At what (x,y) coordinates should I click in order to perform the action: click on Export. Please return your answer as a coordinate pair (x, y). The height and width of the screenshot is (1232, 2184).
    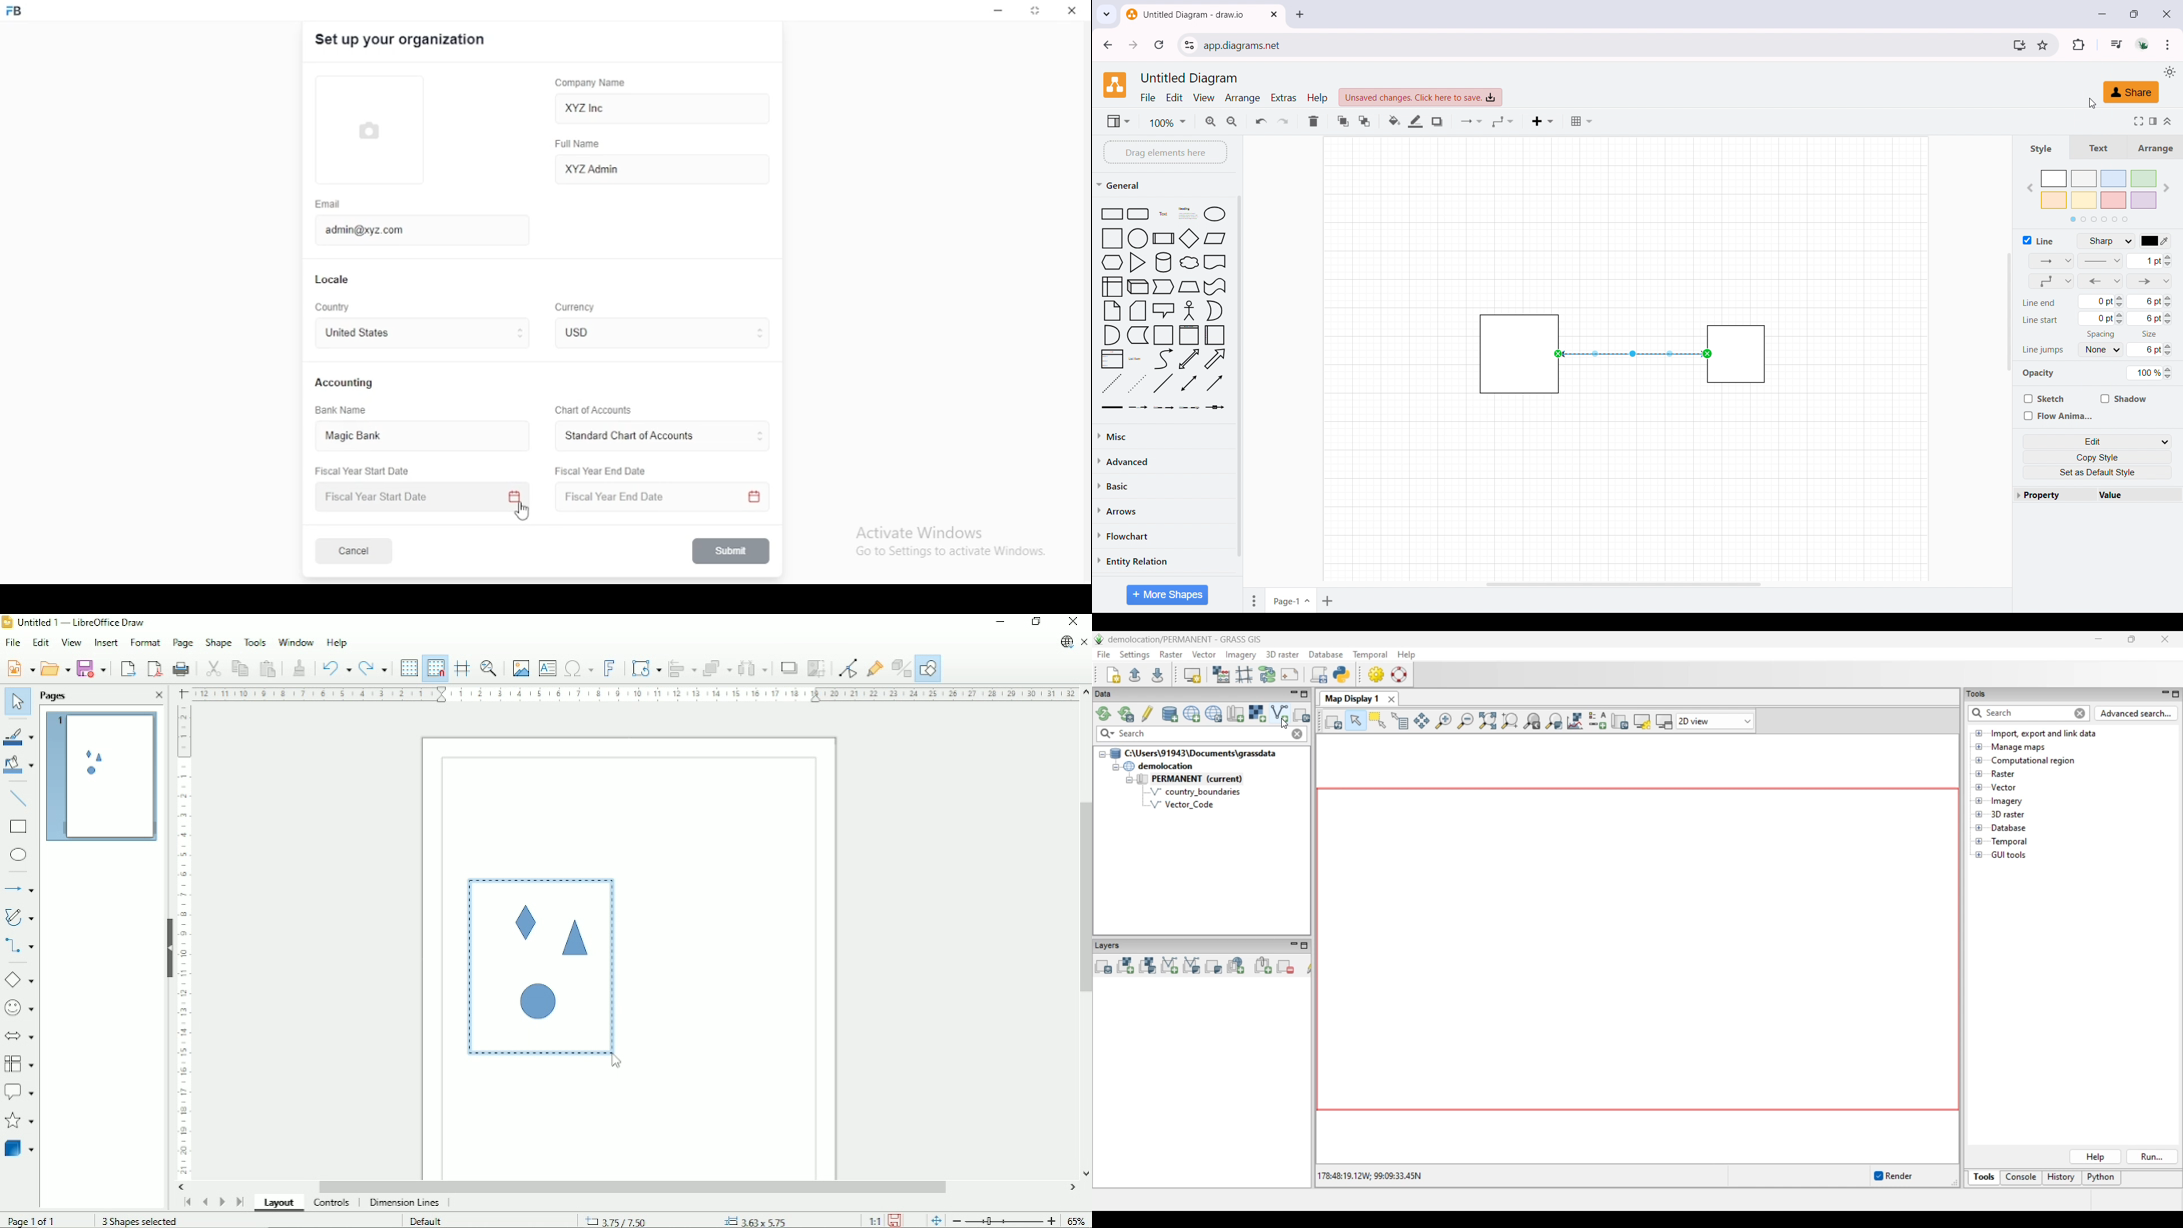
    Looking at the image, I should click on (127, 668).